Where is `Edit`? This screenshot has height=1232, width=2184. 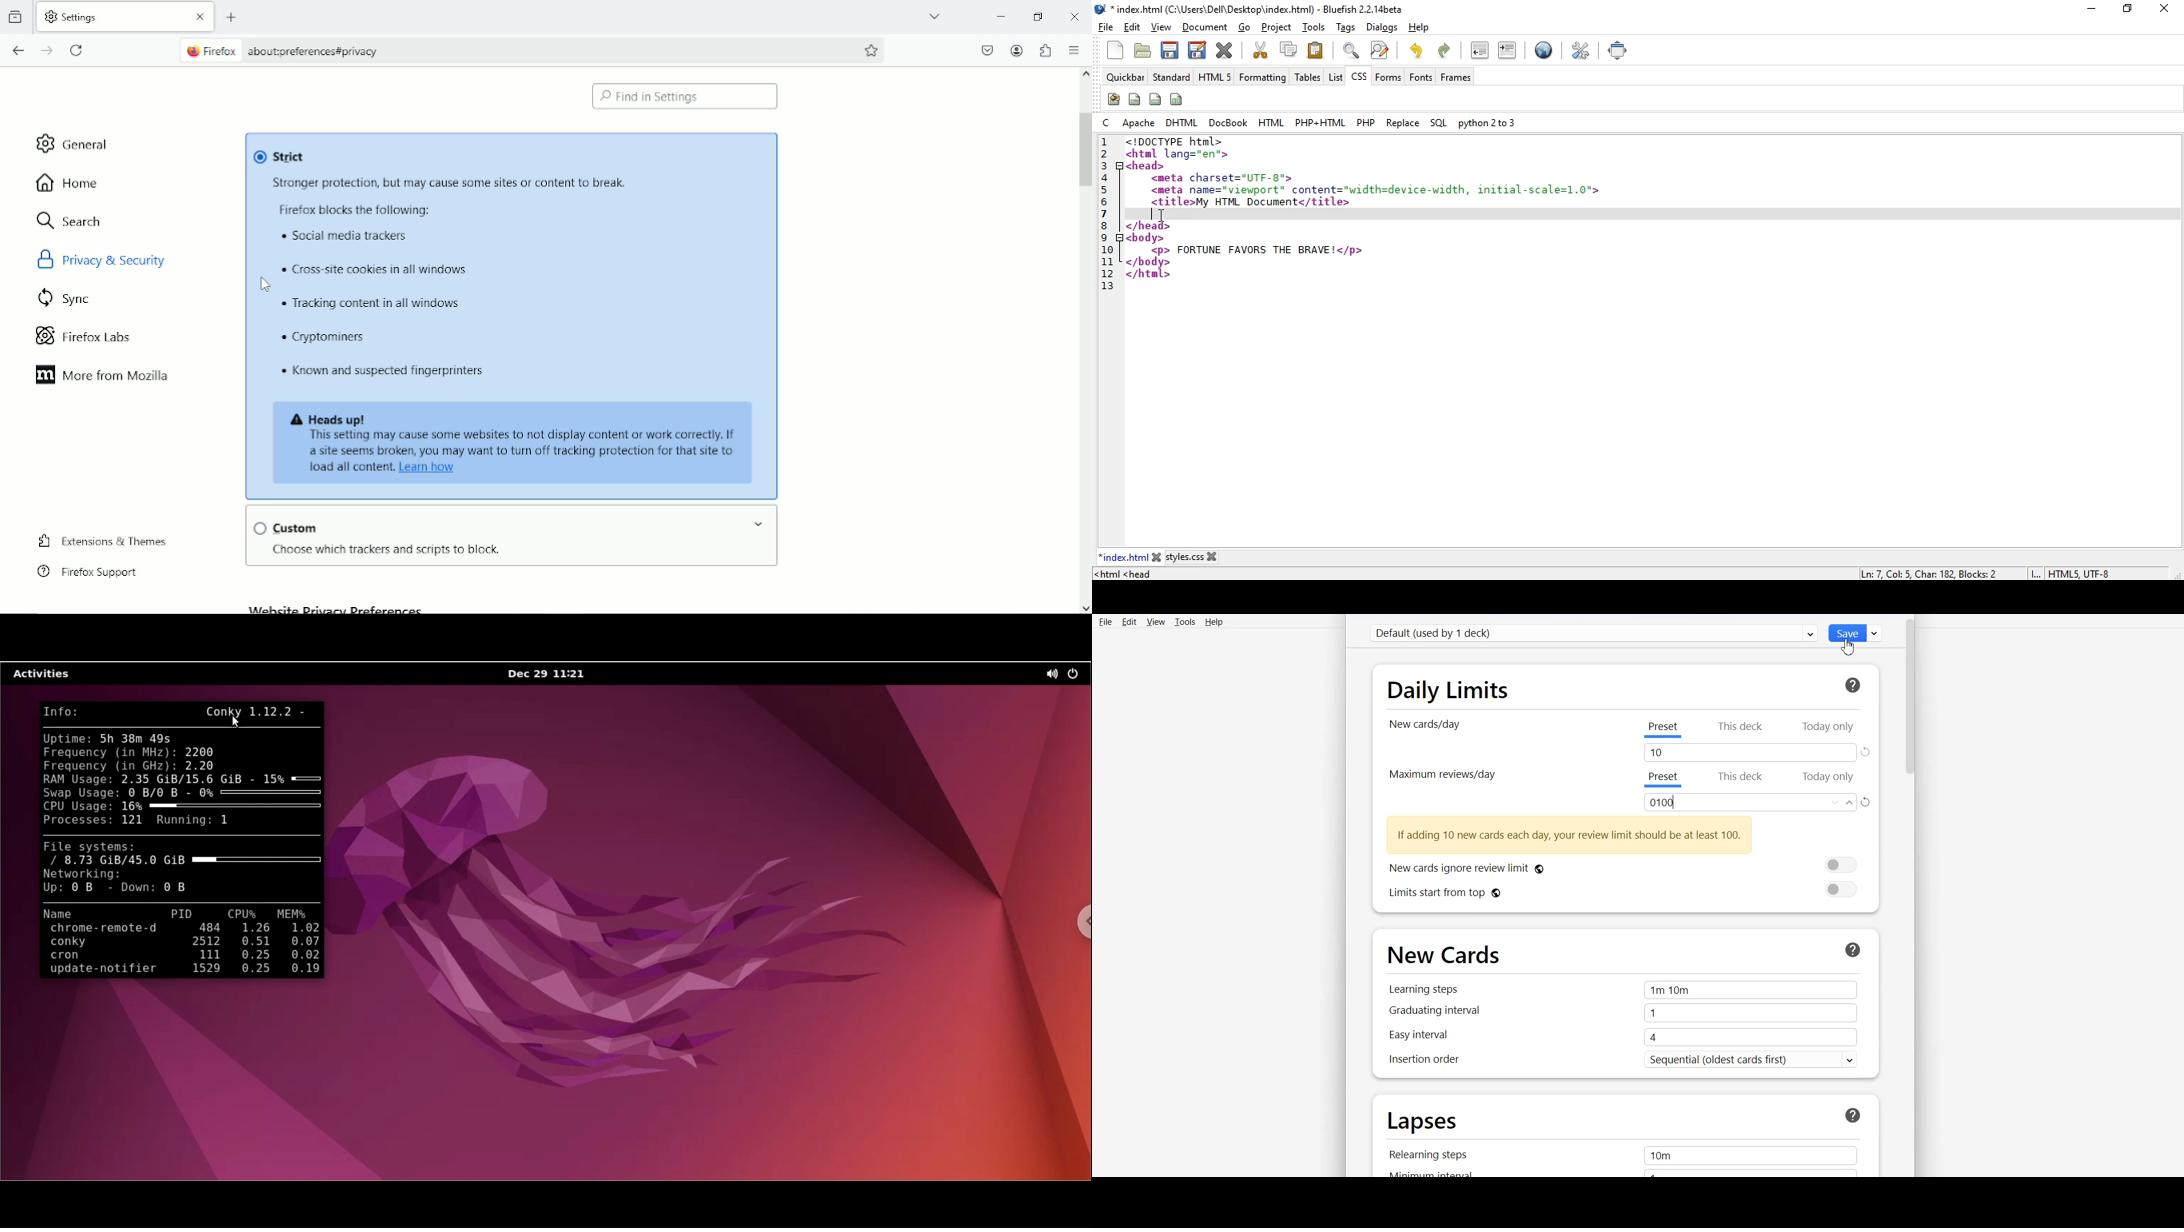 Edit is located at coordinates (1128, 622).